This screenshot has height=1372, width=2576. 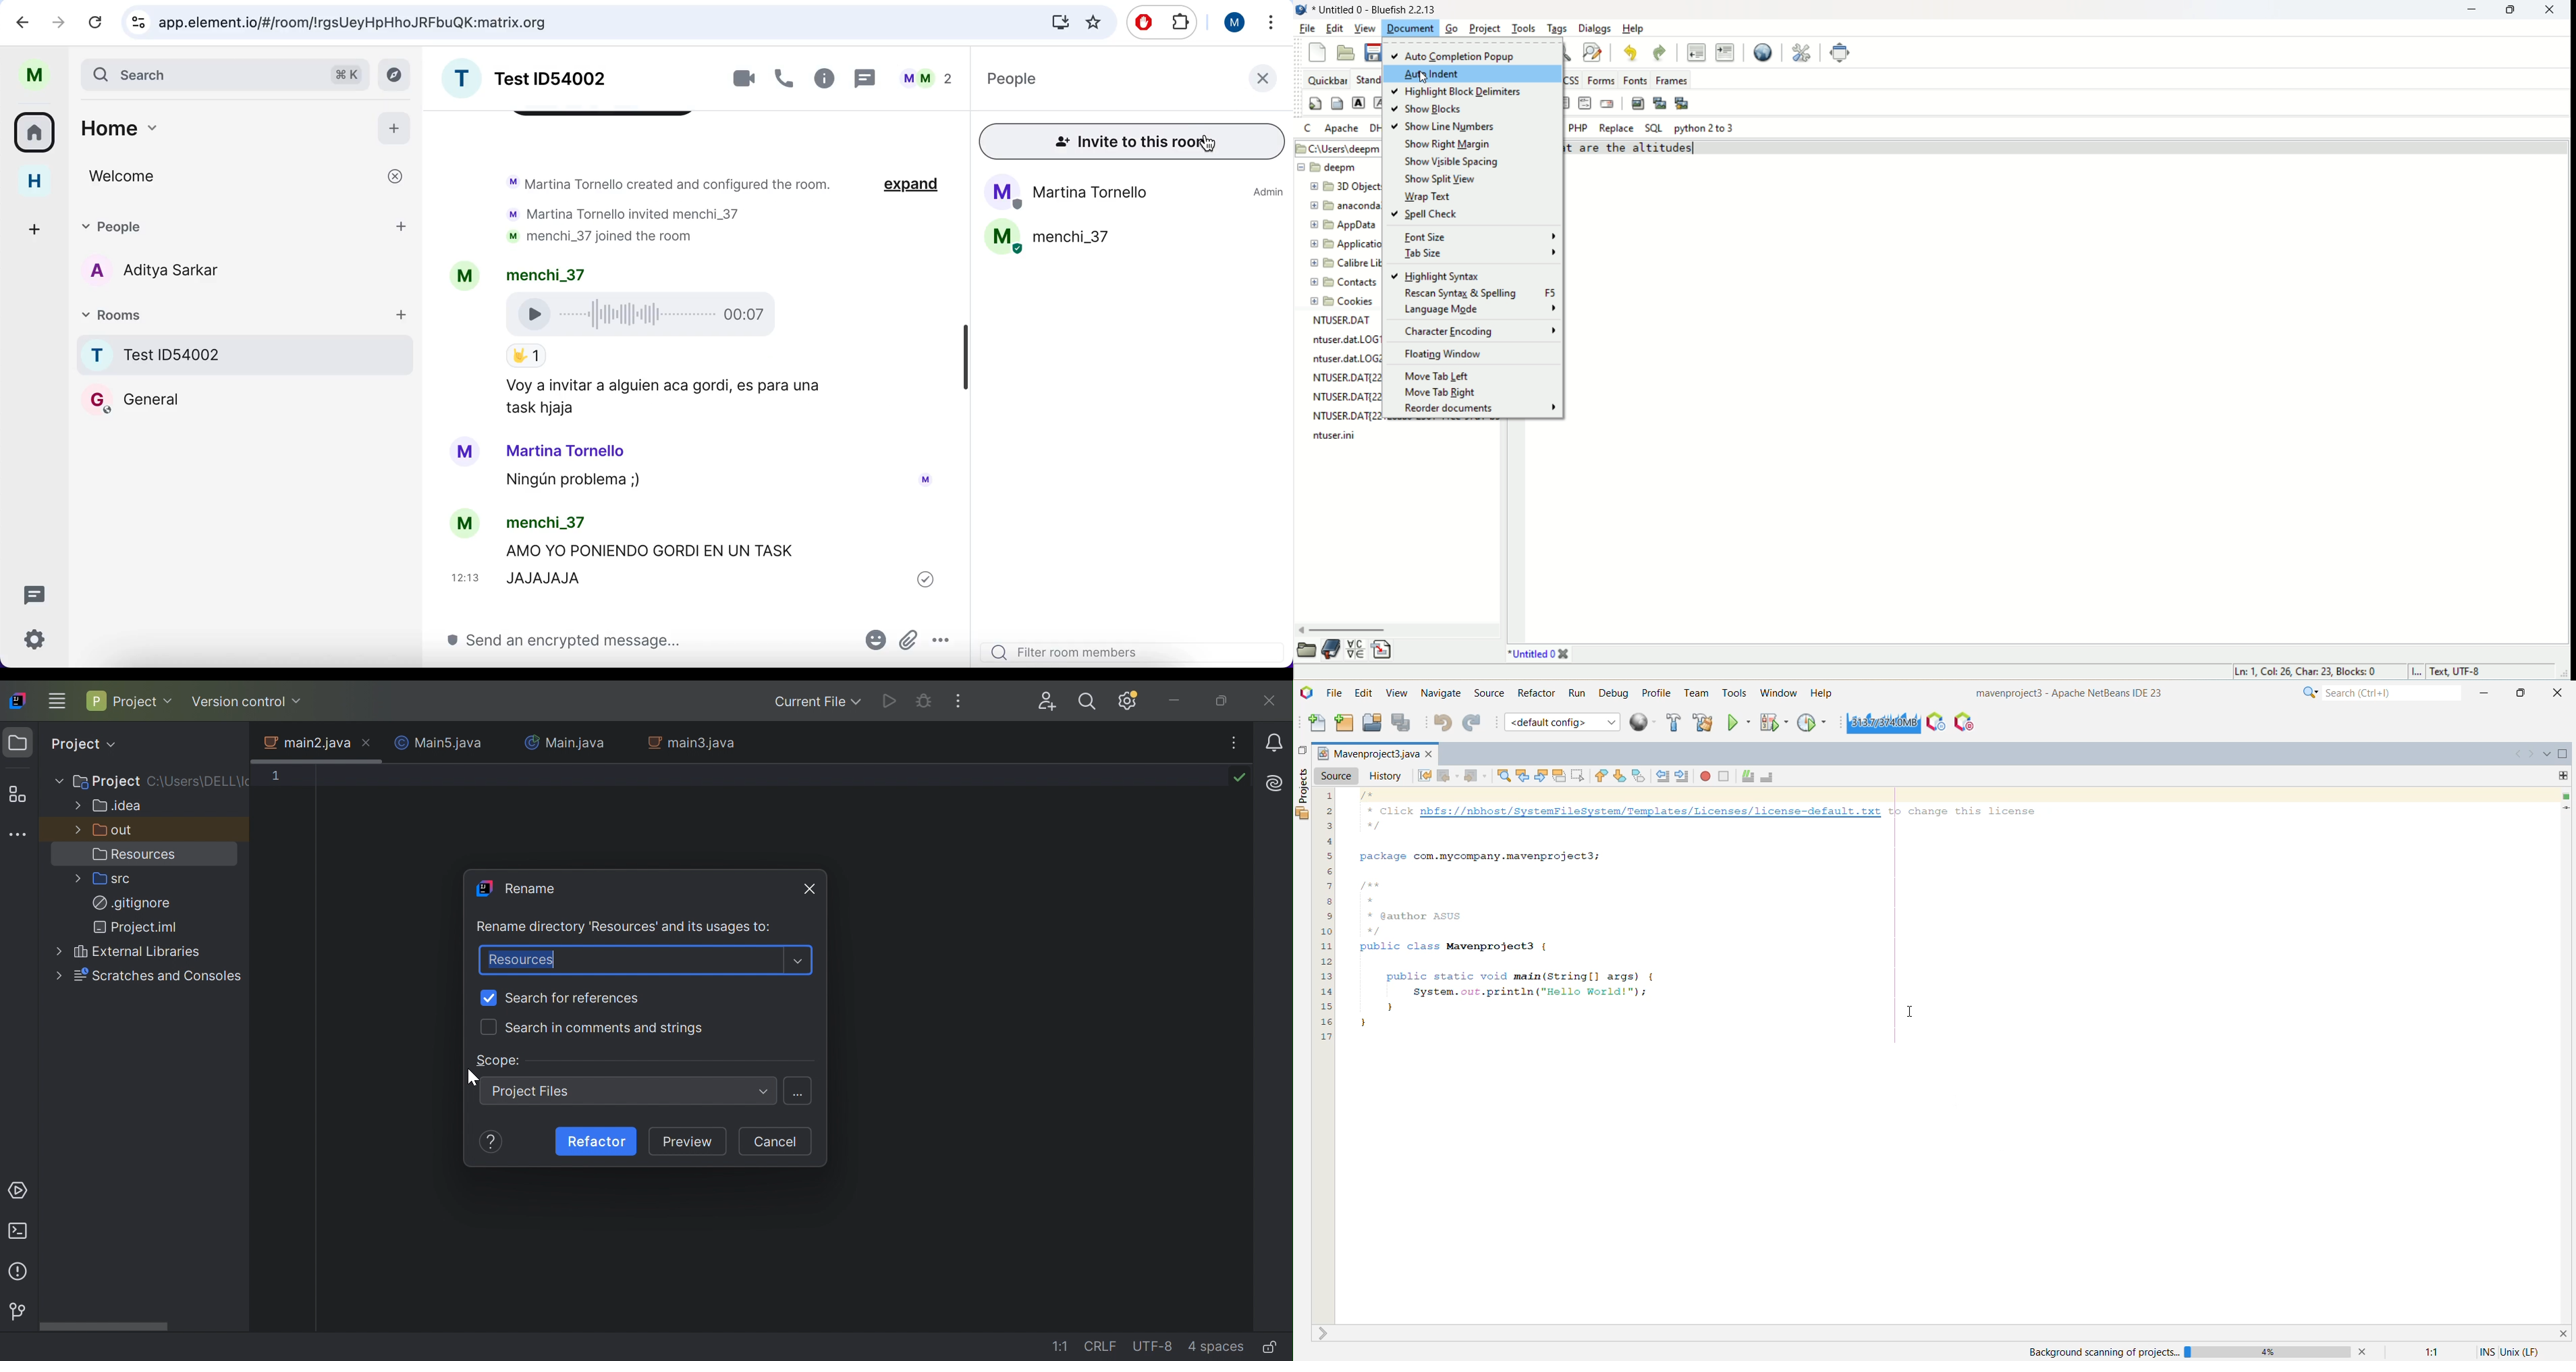 What do you see at coordinates (1342, 228) in the screenshot?
I see `appdata` at bounding box center [1342, 228].